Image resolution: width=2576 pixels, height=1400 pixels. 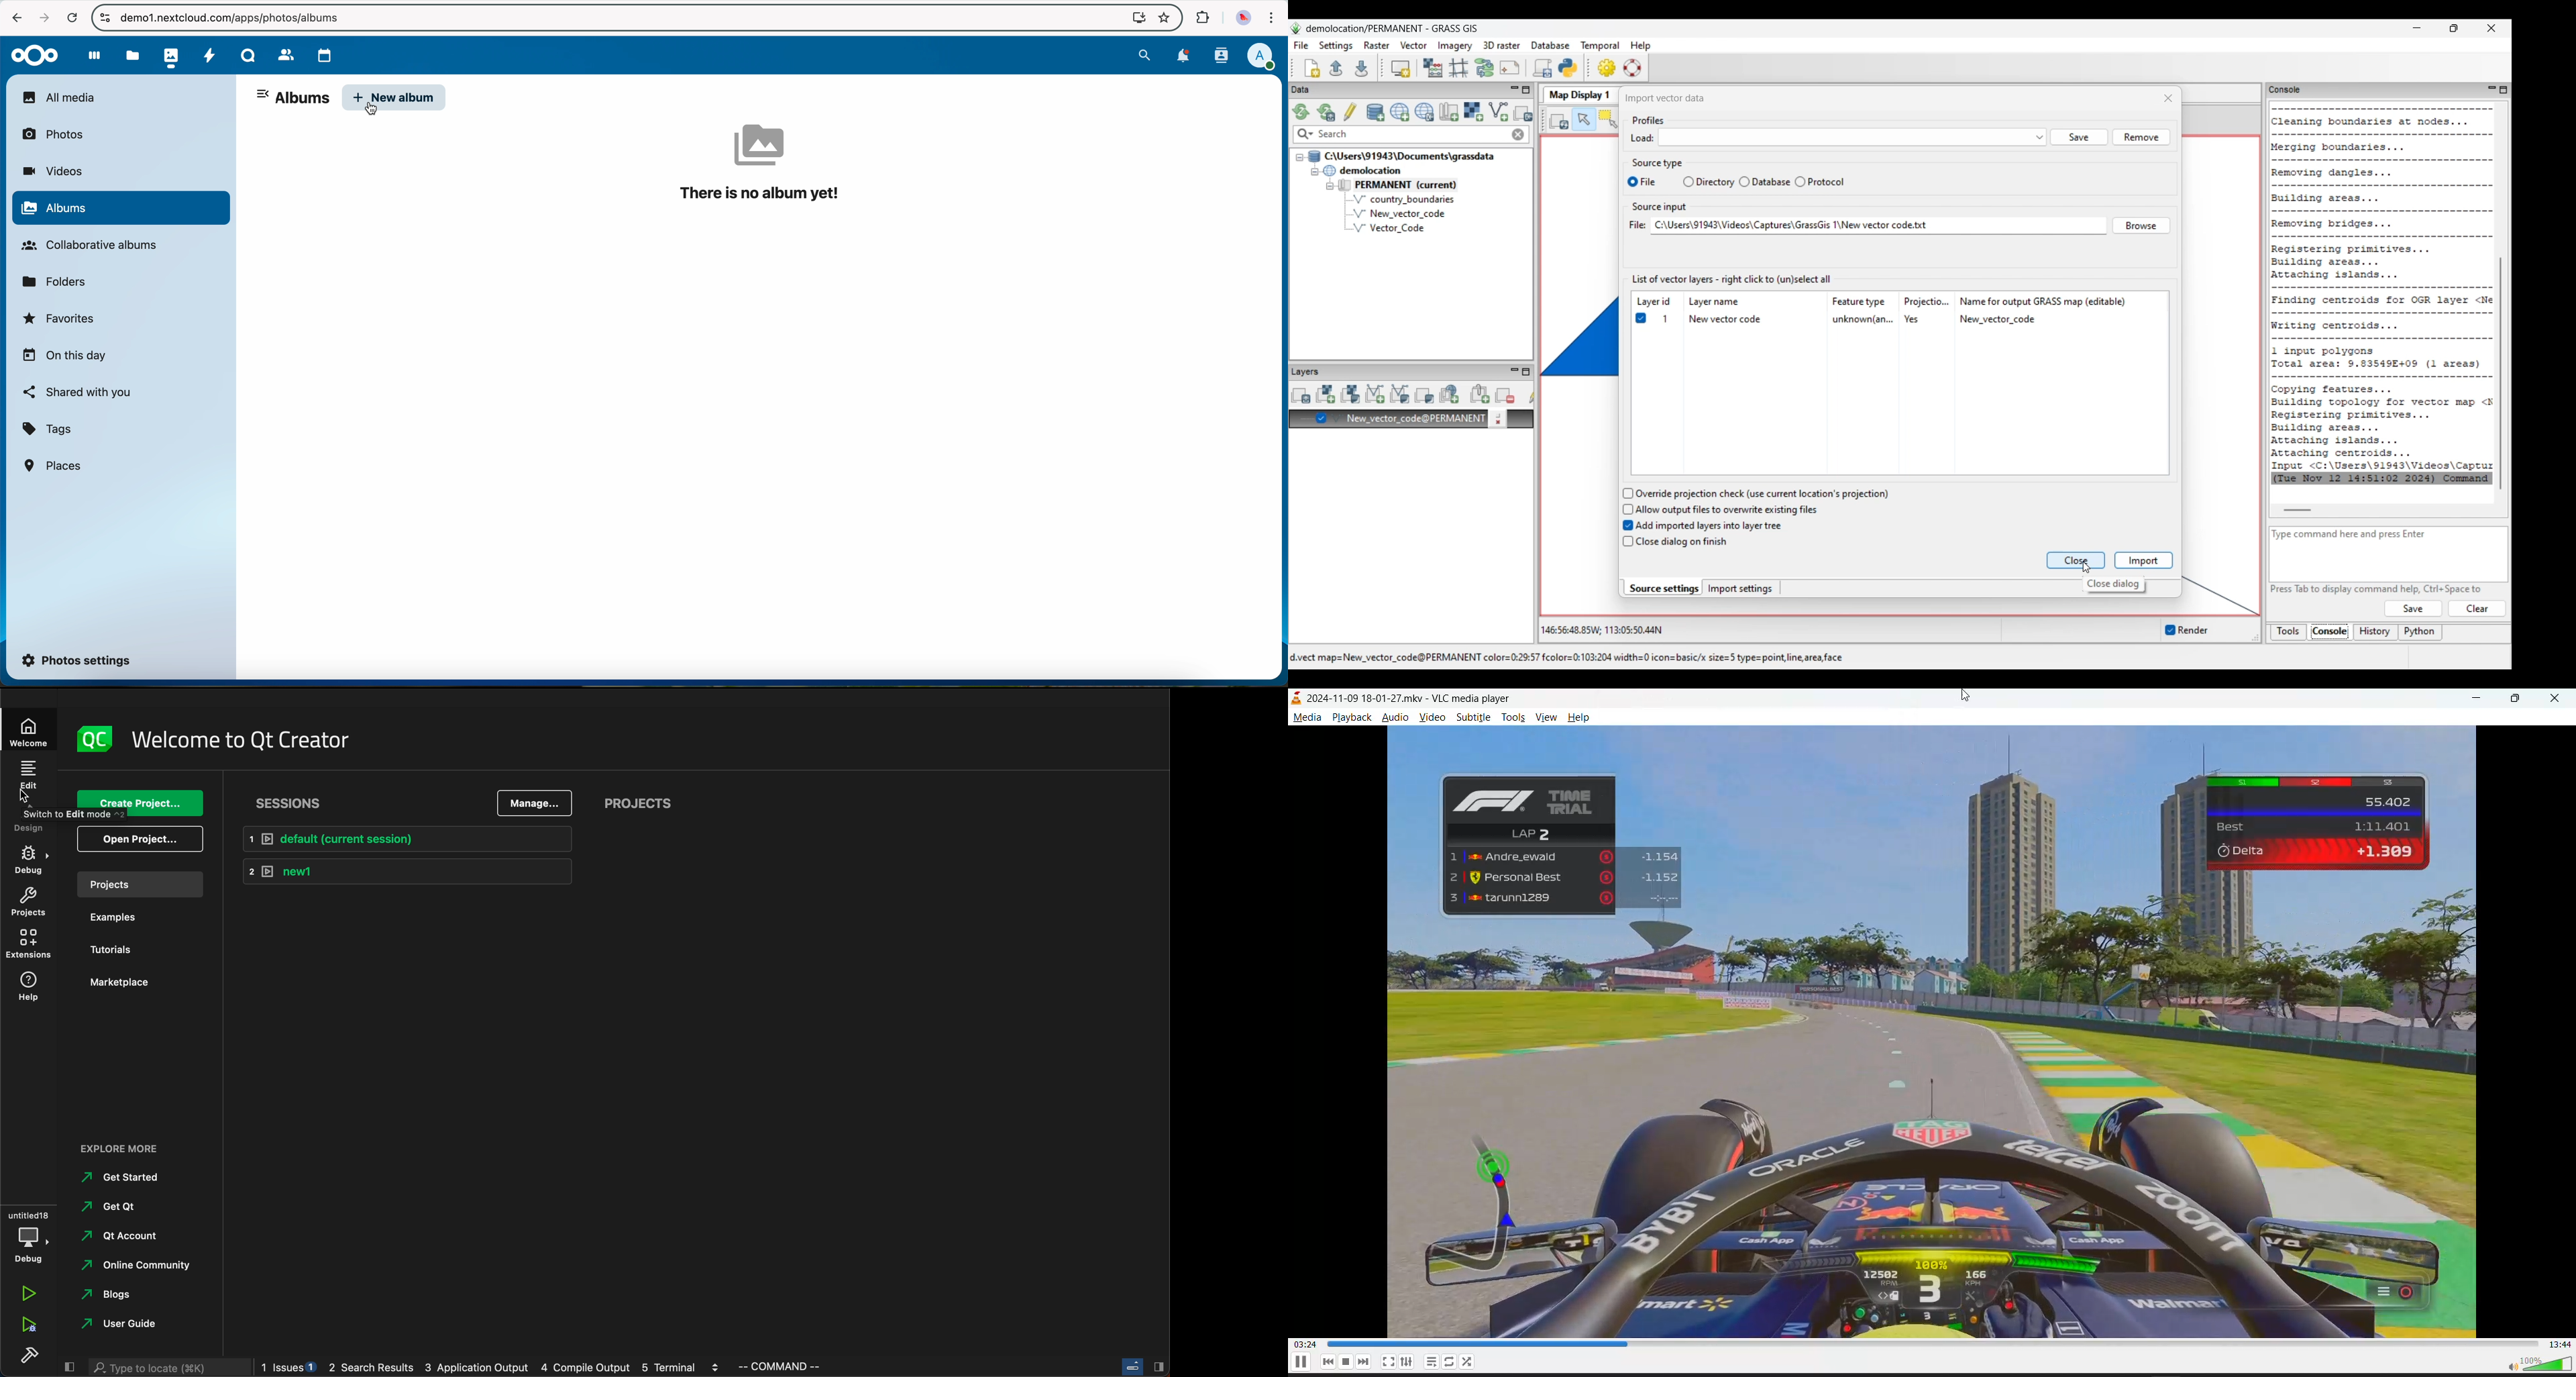 I want to click on new1, so click(x=408, y=873).